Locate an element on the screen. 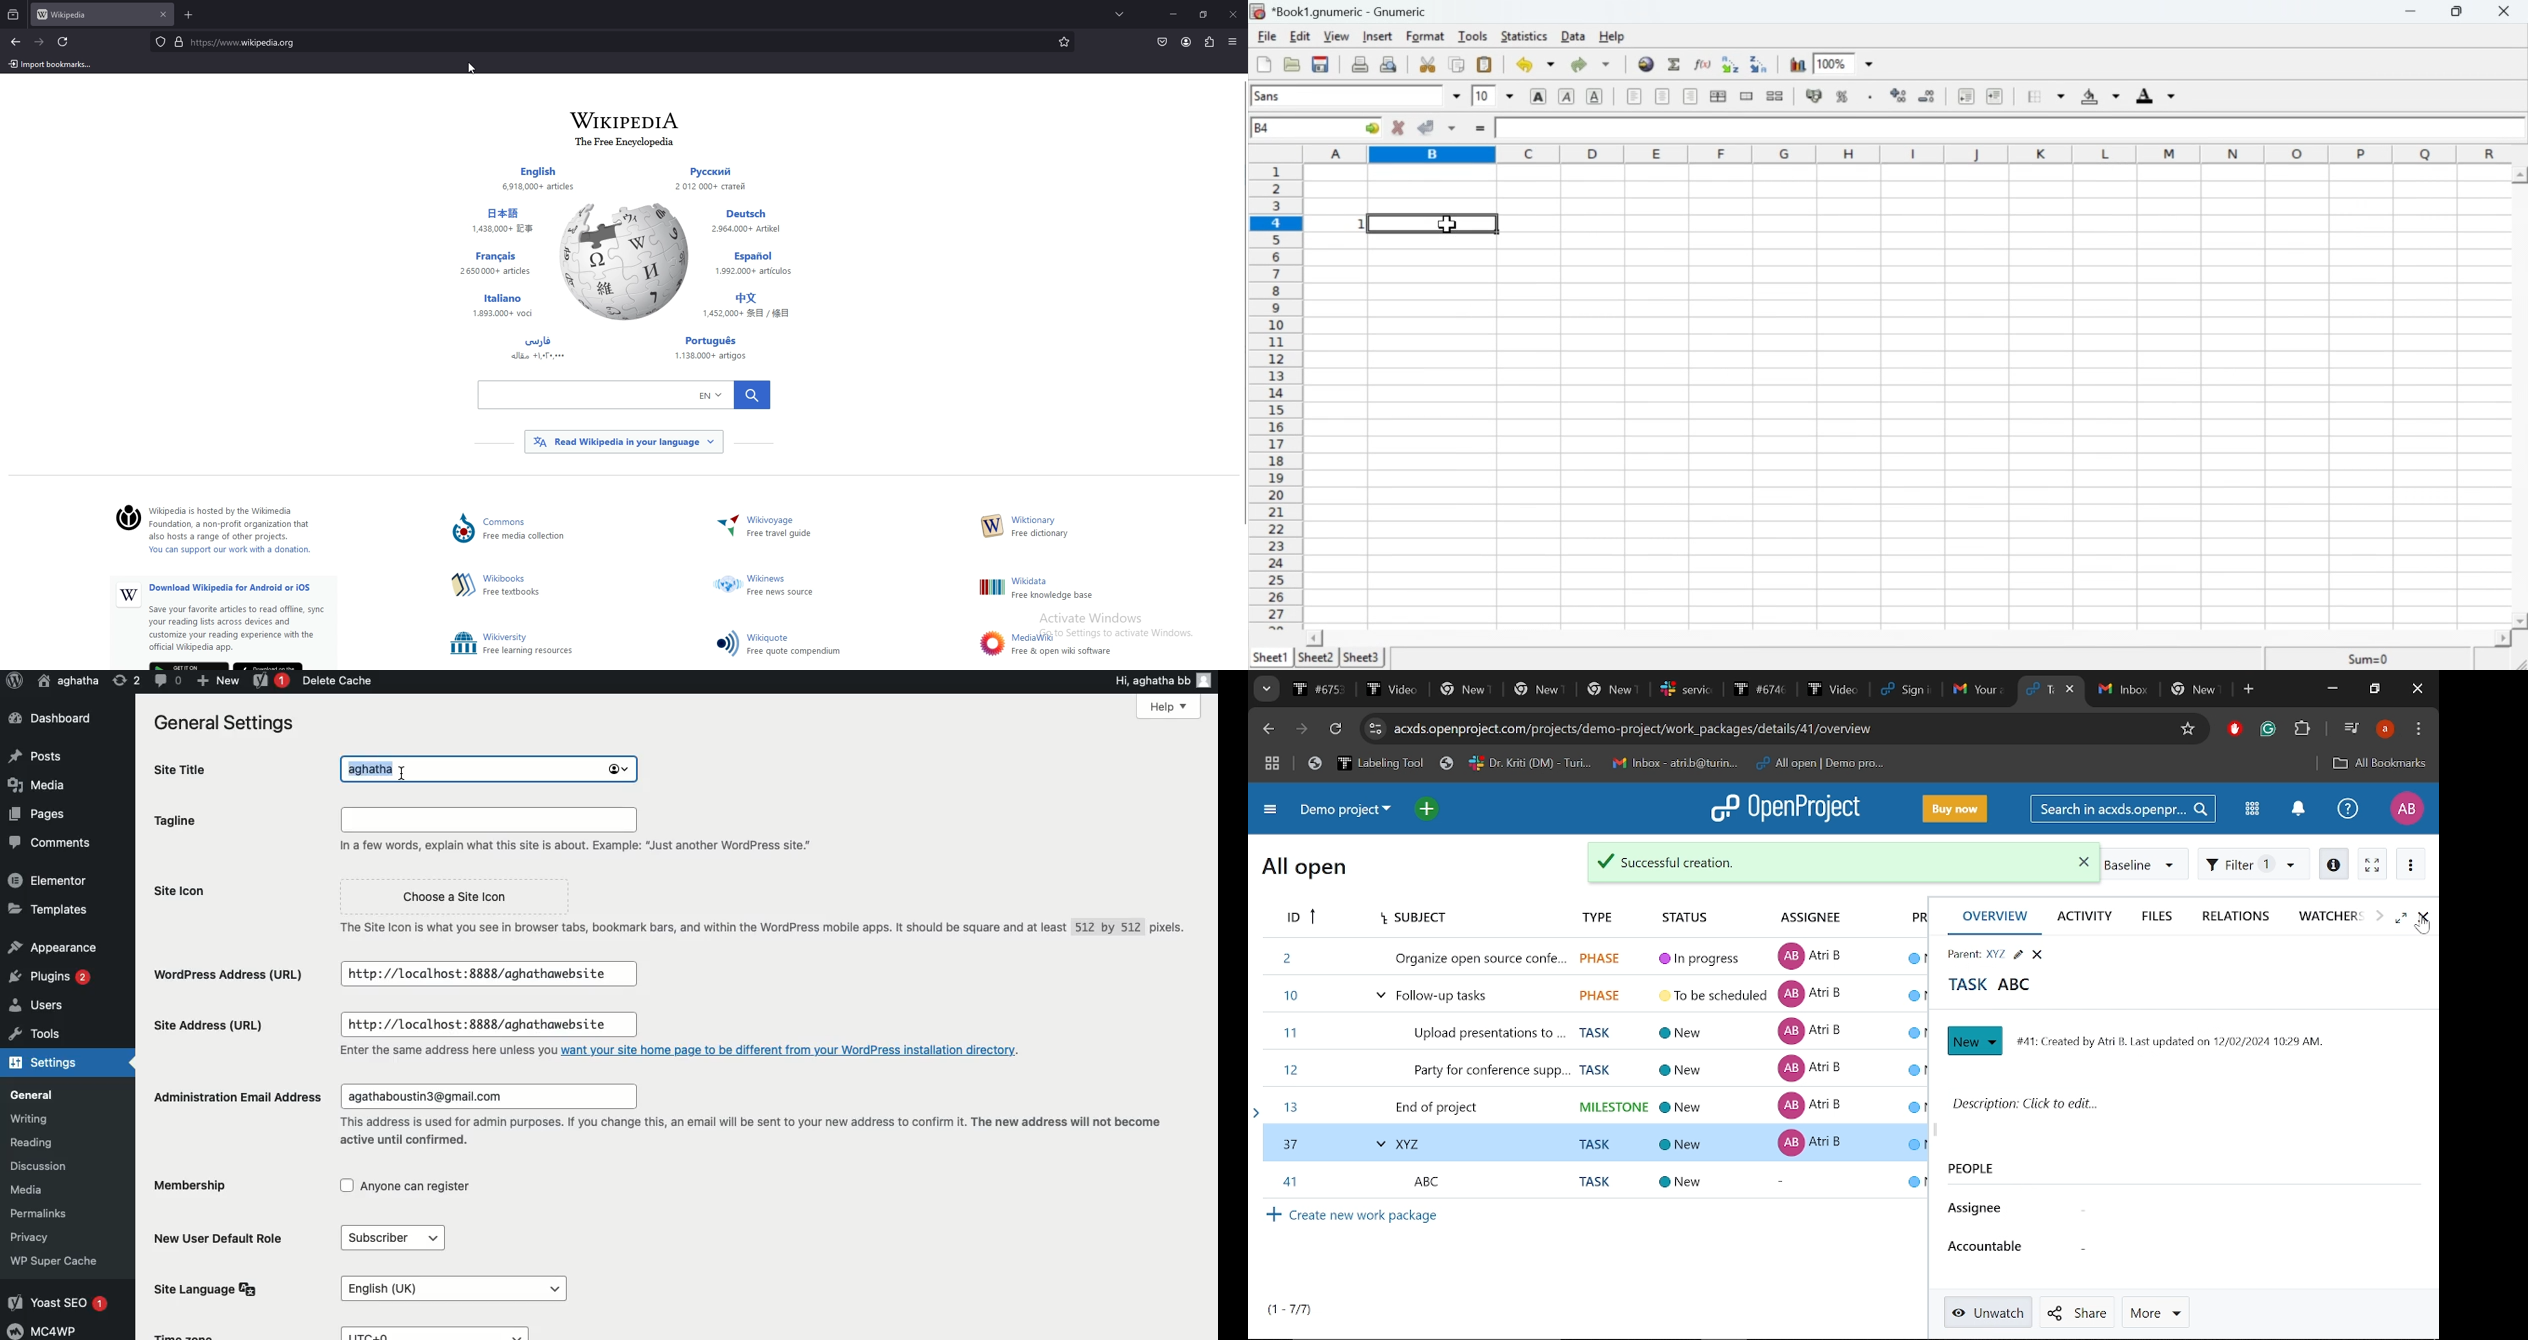  Site title is located at coordinates (182, 768).